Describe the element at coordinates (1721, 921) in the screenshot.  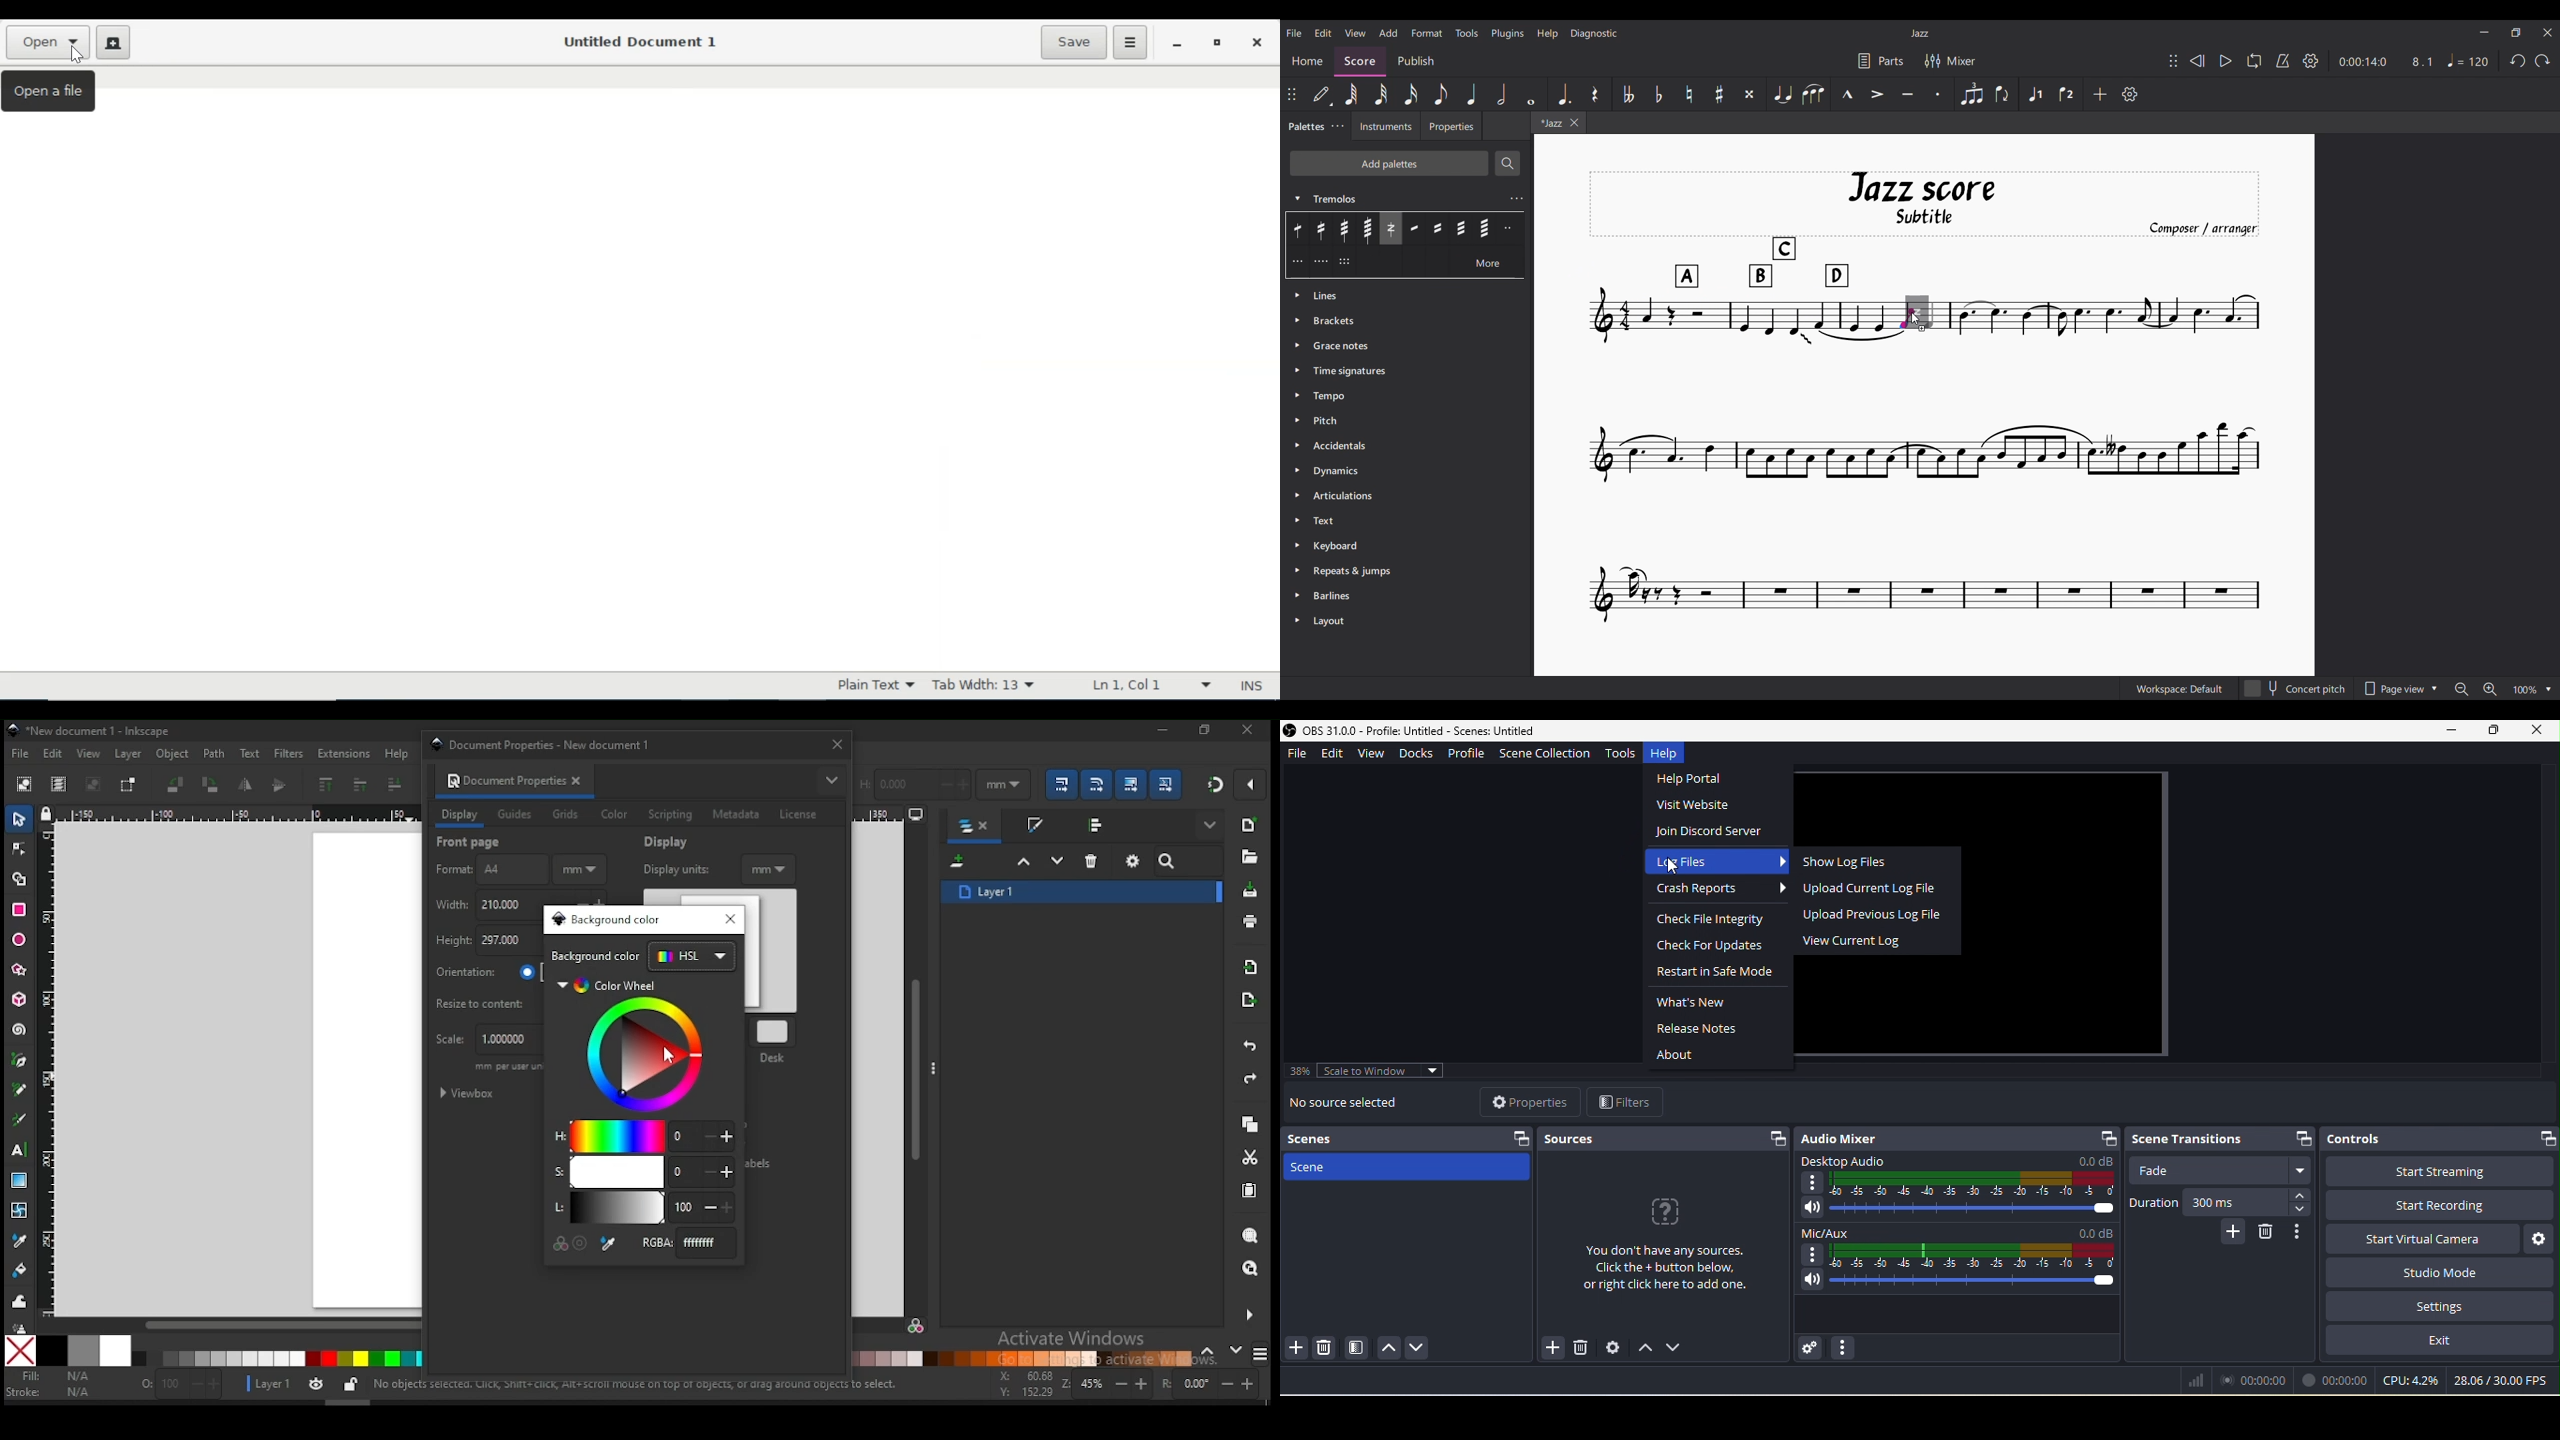
I see `check file integrity` at that location.